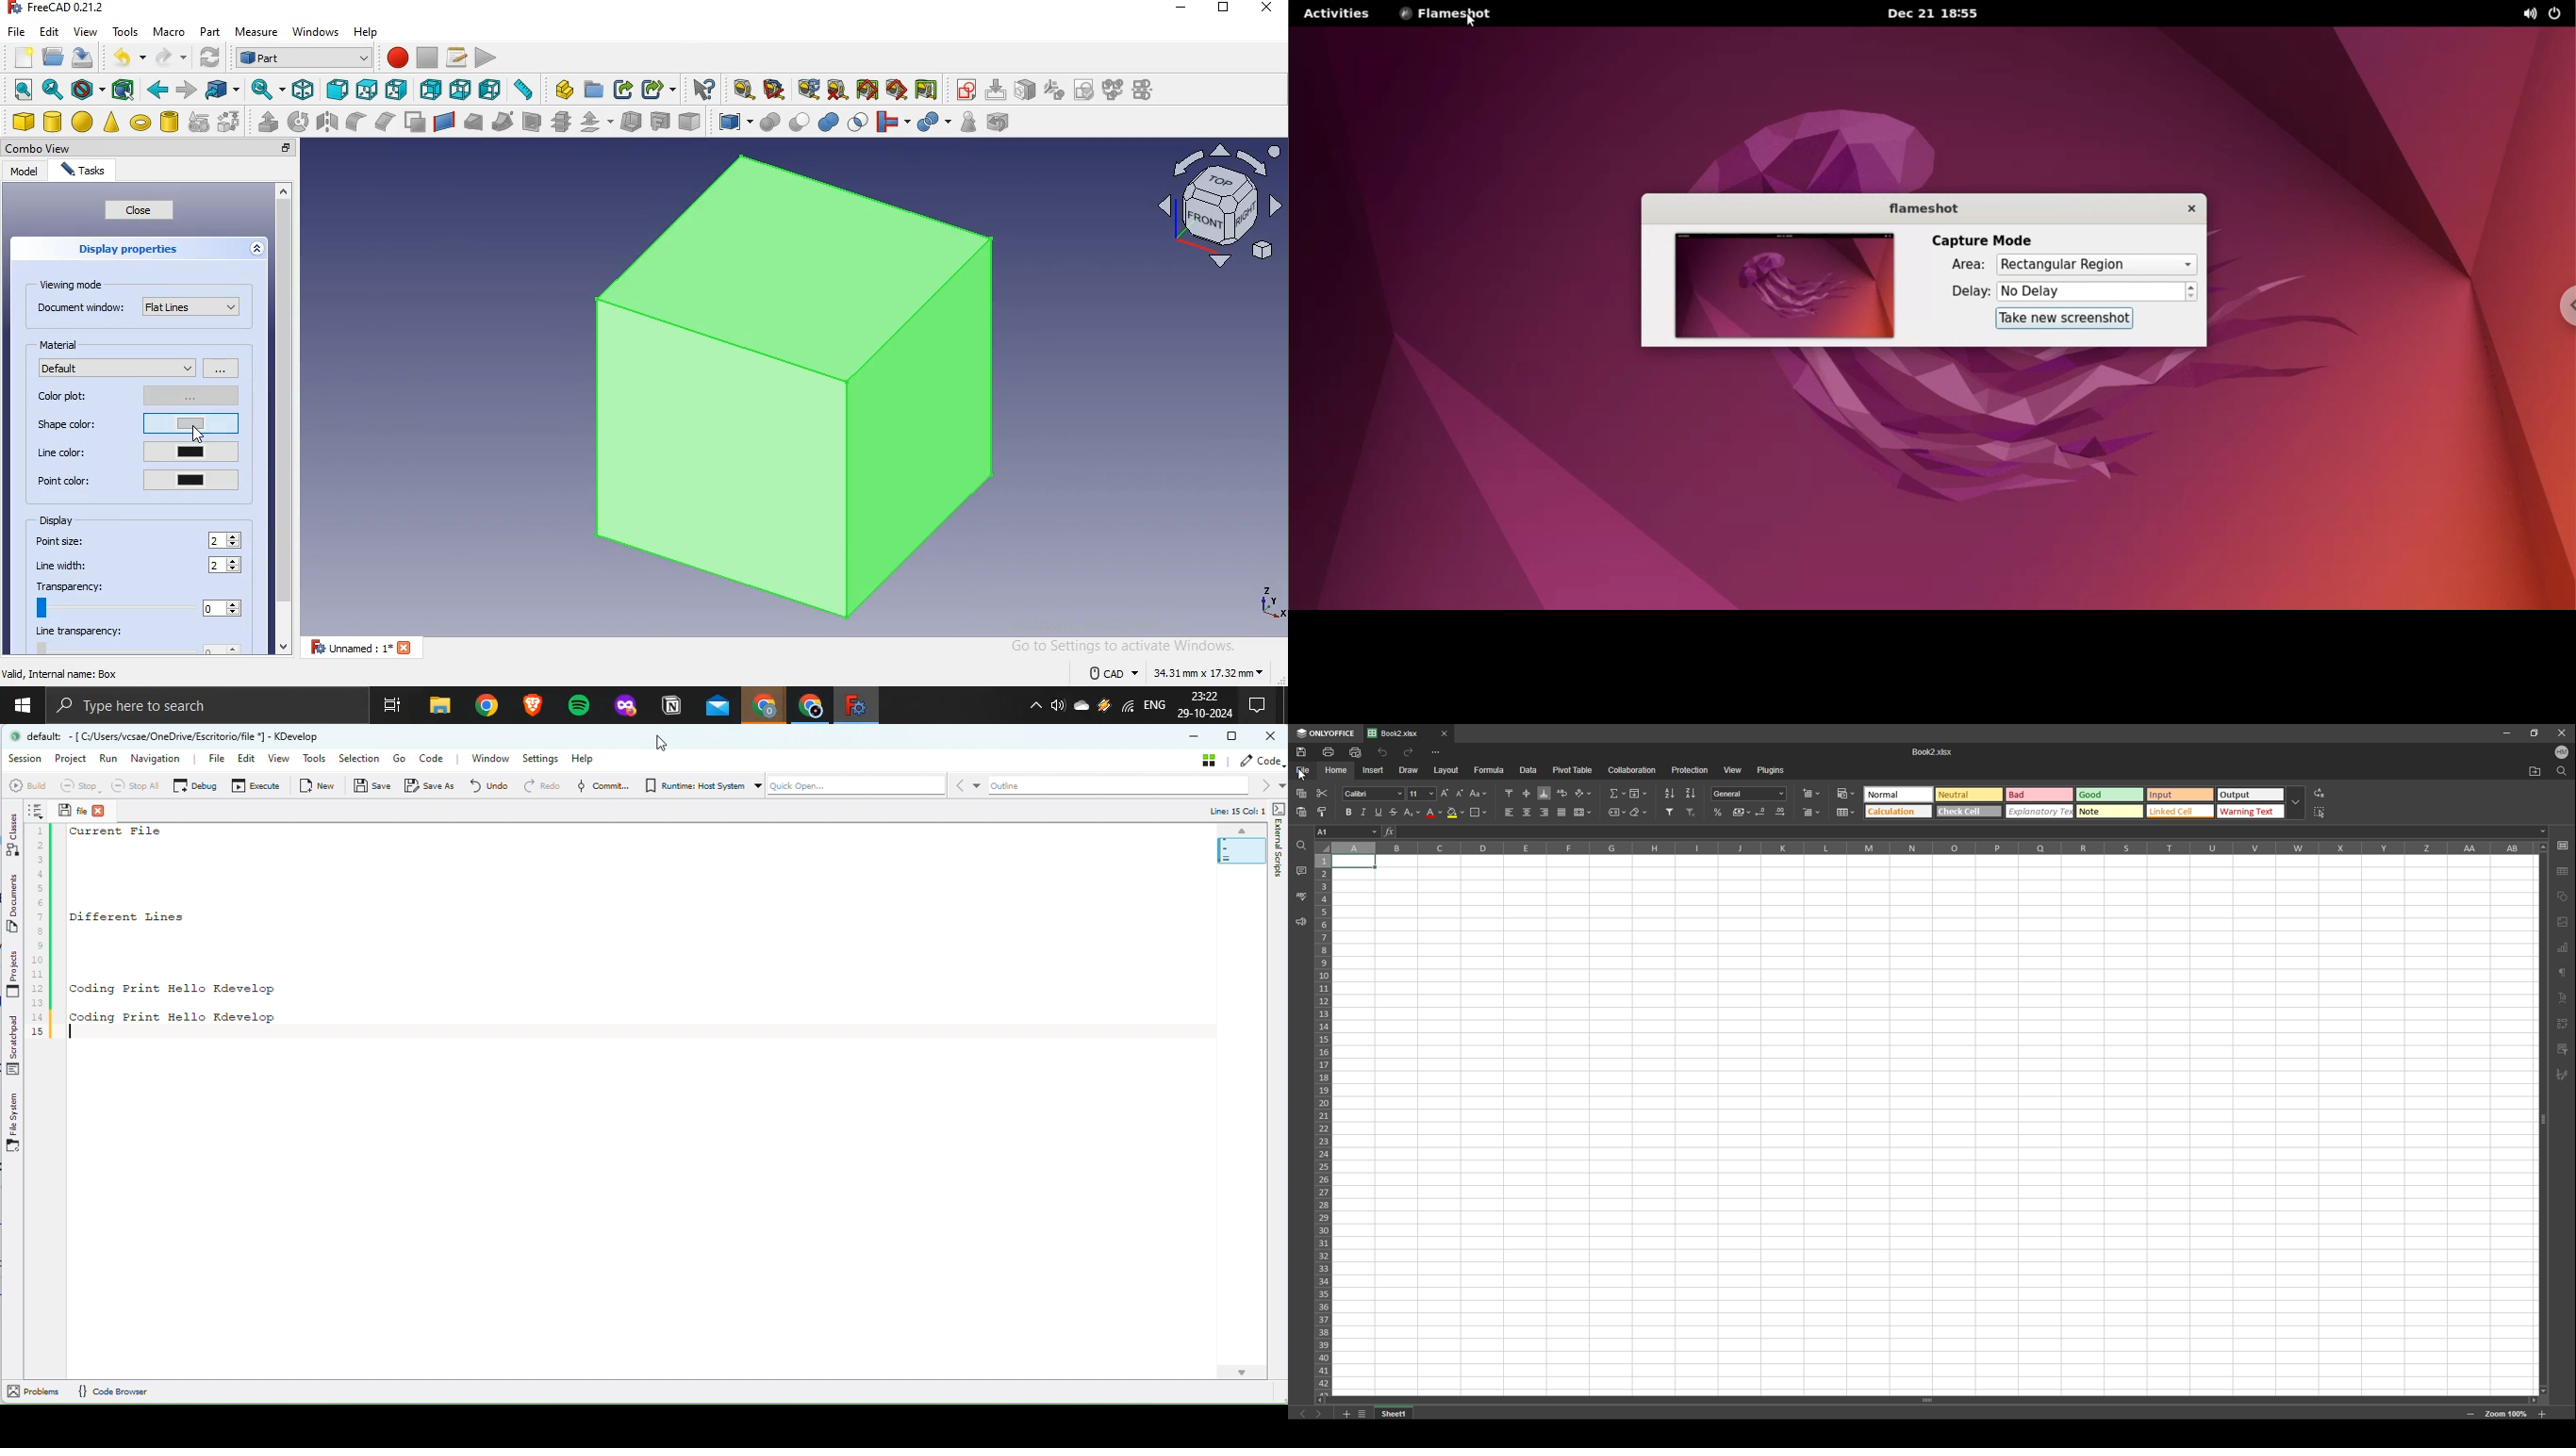 Image resolution: width=2576 pixels, height=1456 pixels. Describe the element at coordinates (1181, 8) in the screenshot. I see `minimize` at that location.